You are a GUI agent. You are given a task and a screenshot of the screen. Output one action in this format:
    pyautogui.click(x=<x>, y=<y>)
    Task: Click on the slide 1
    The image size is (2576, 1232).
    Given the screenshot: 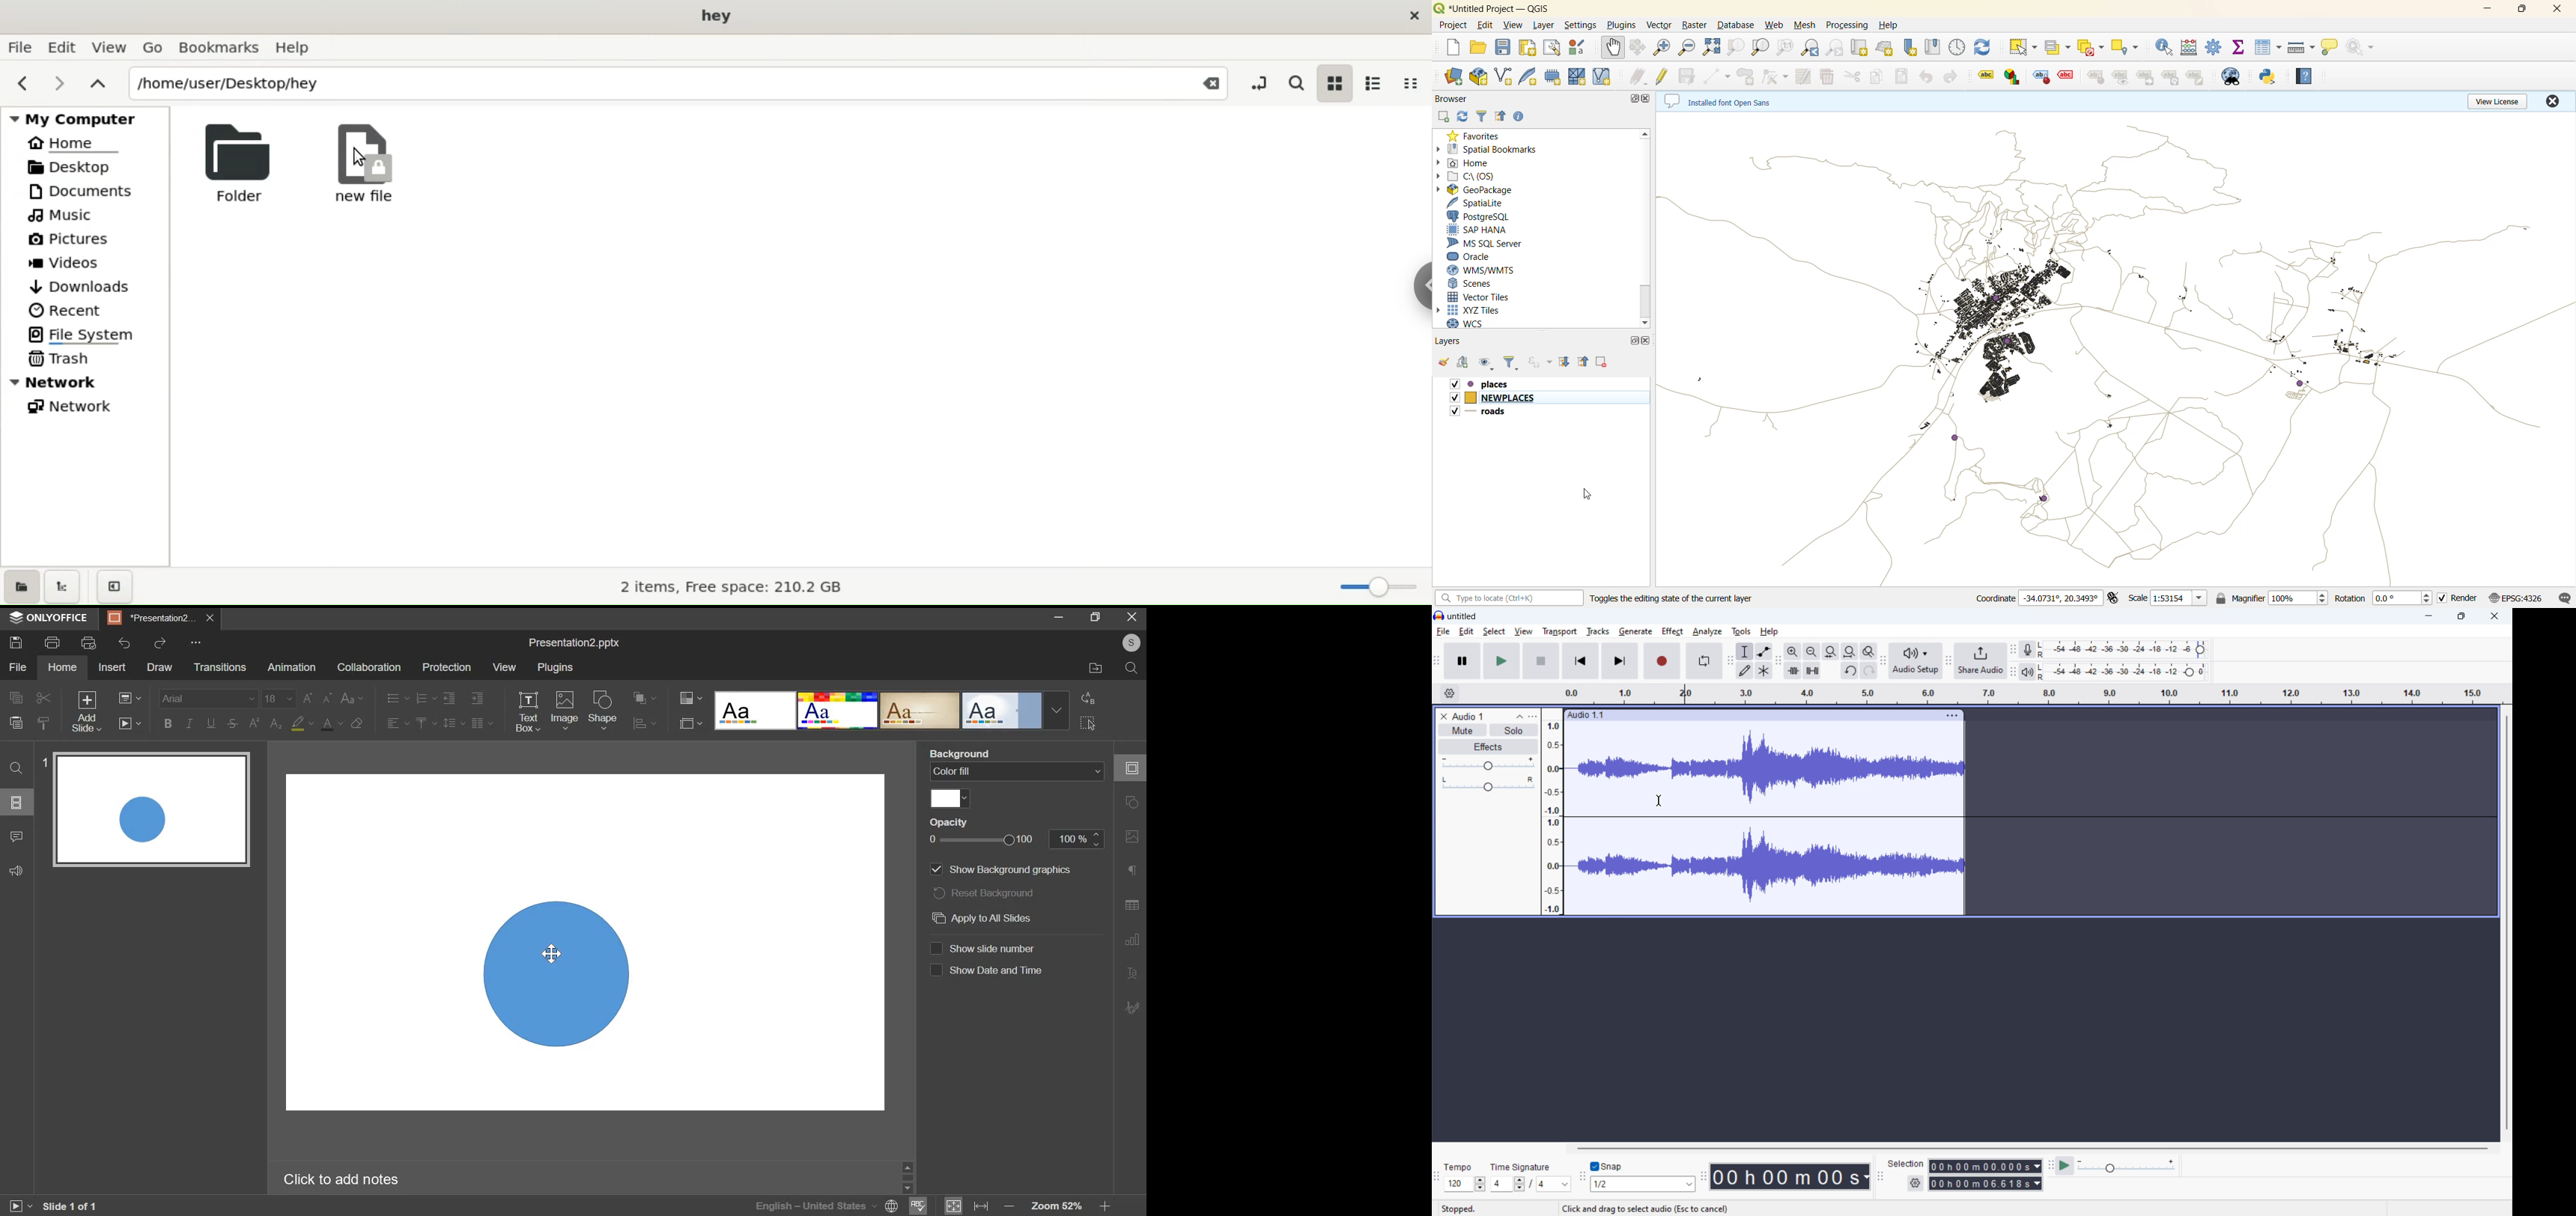 What is the action you would take?
    pyautogui.click(x=157, y=814)
    